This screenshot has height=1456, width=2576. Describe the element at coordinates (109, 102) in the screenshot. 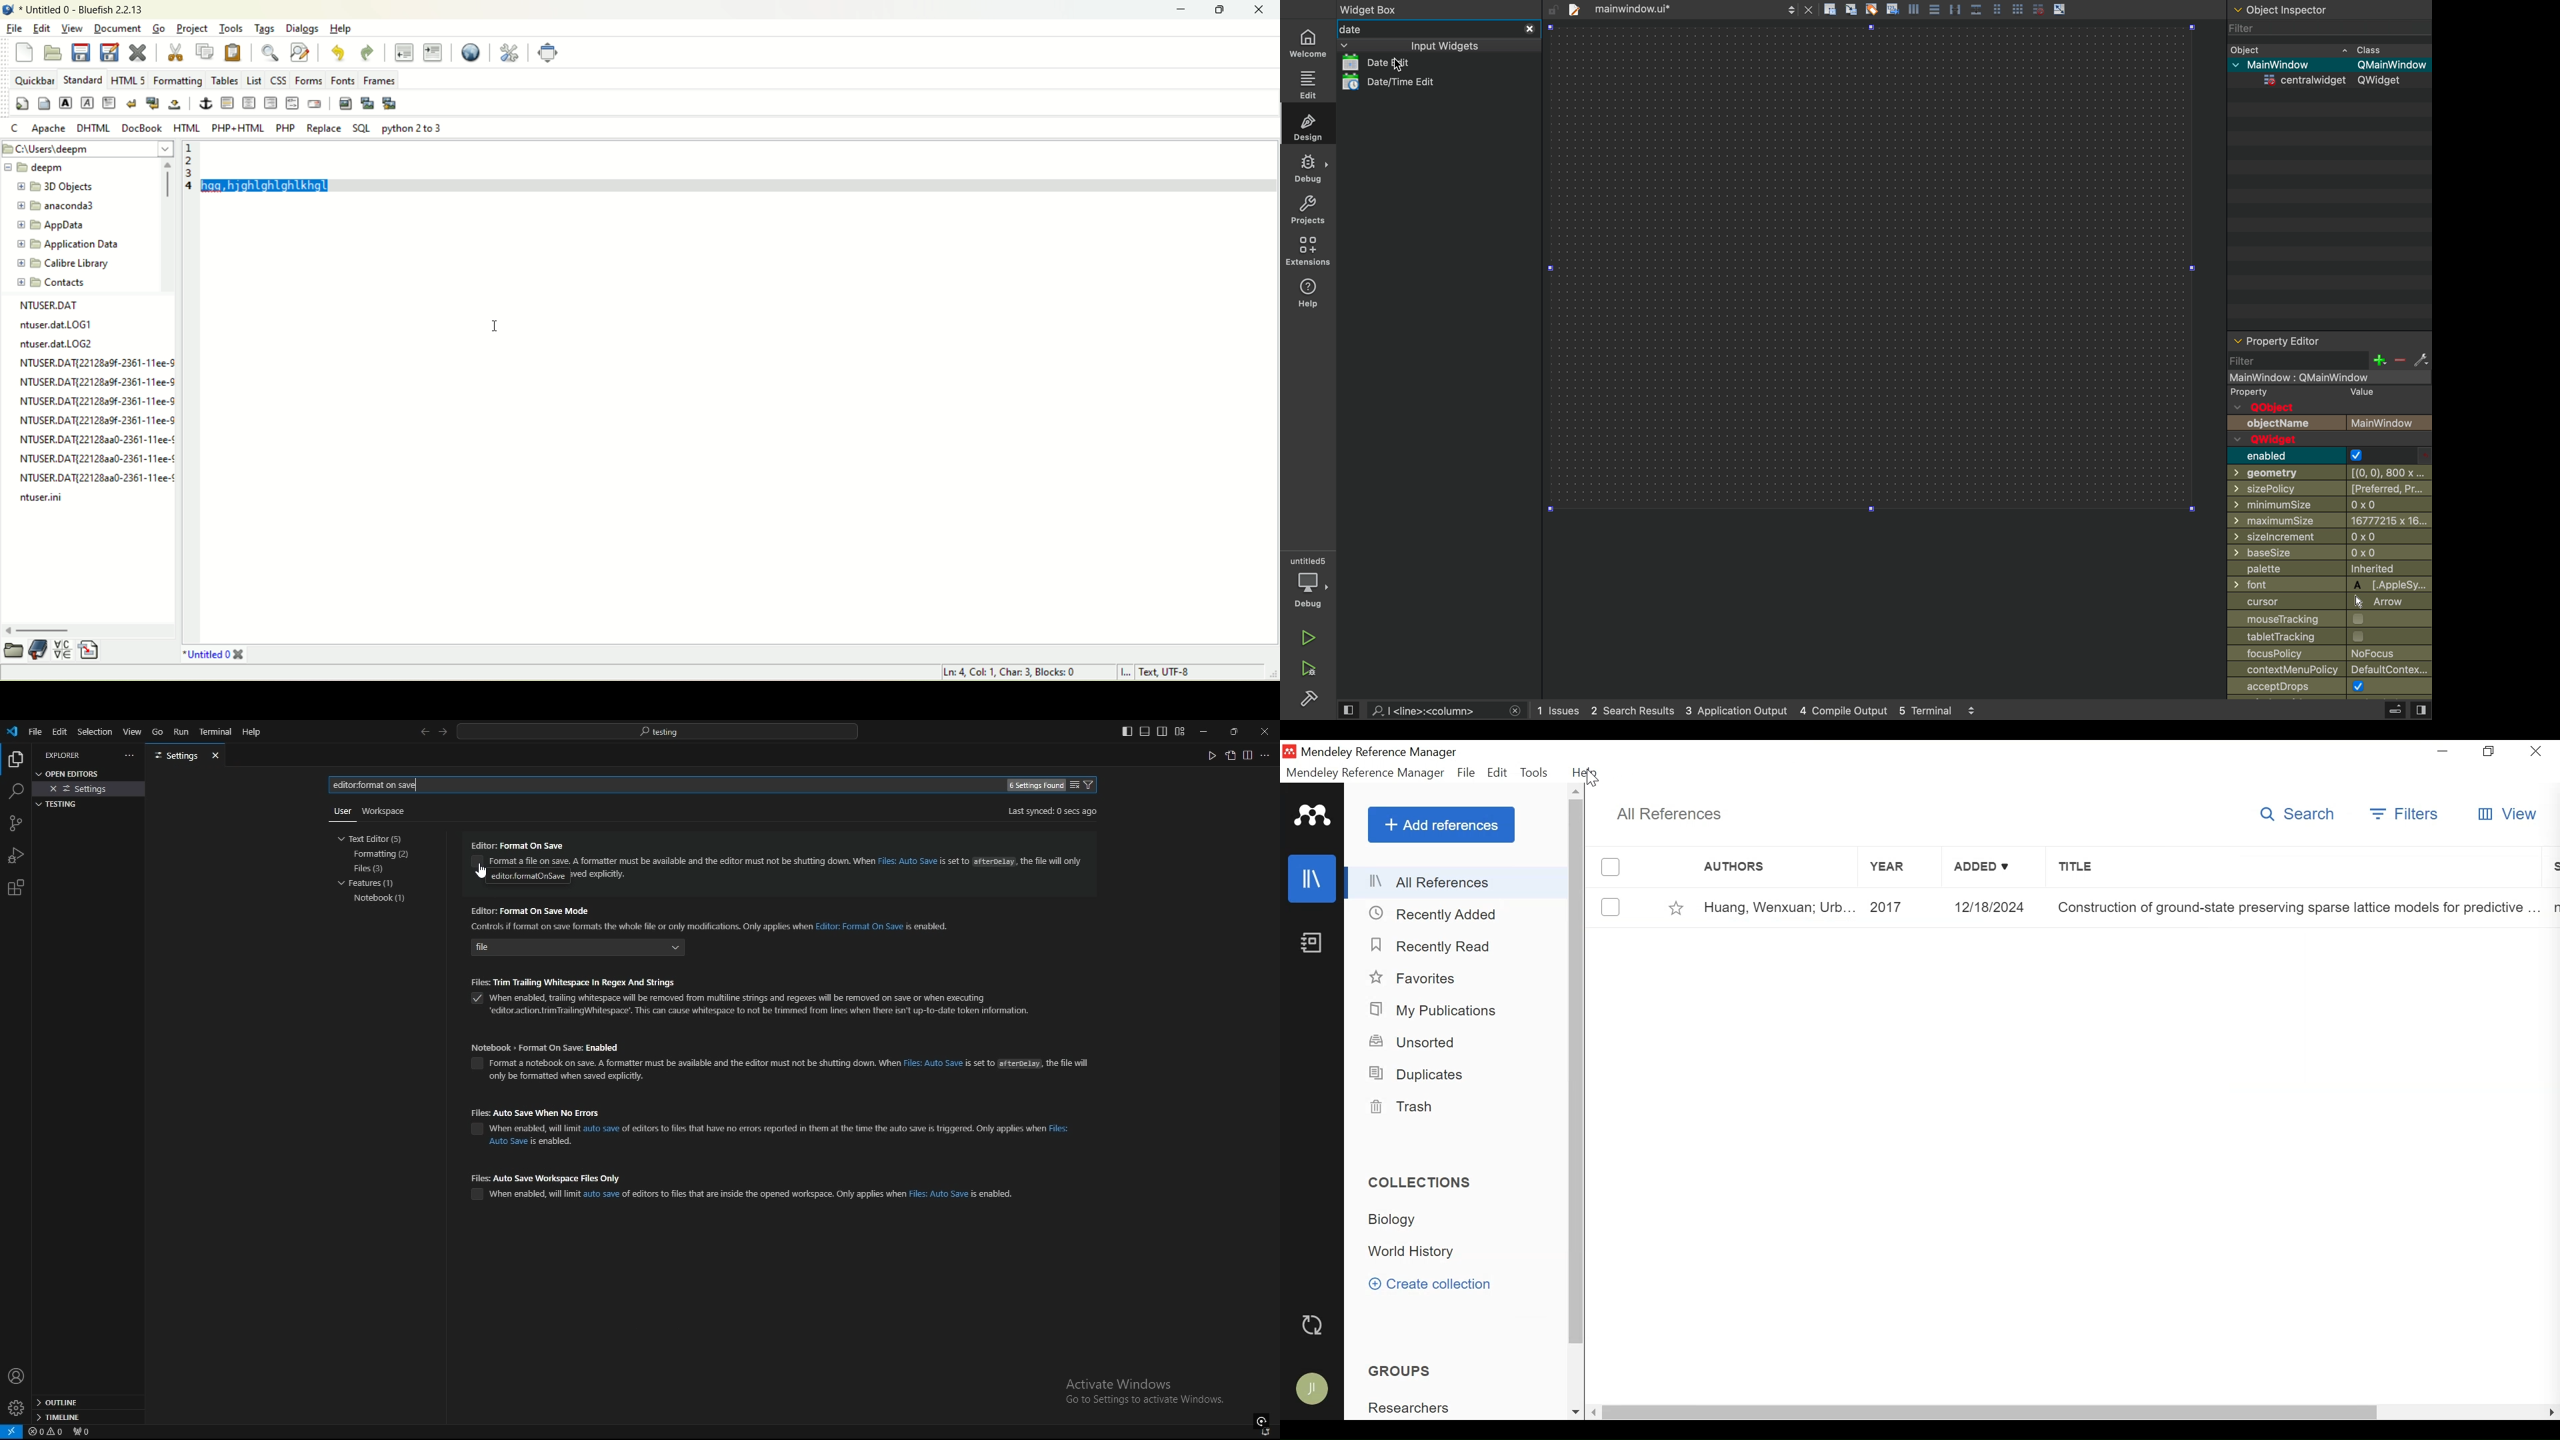

I see `paragraph` at that location.